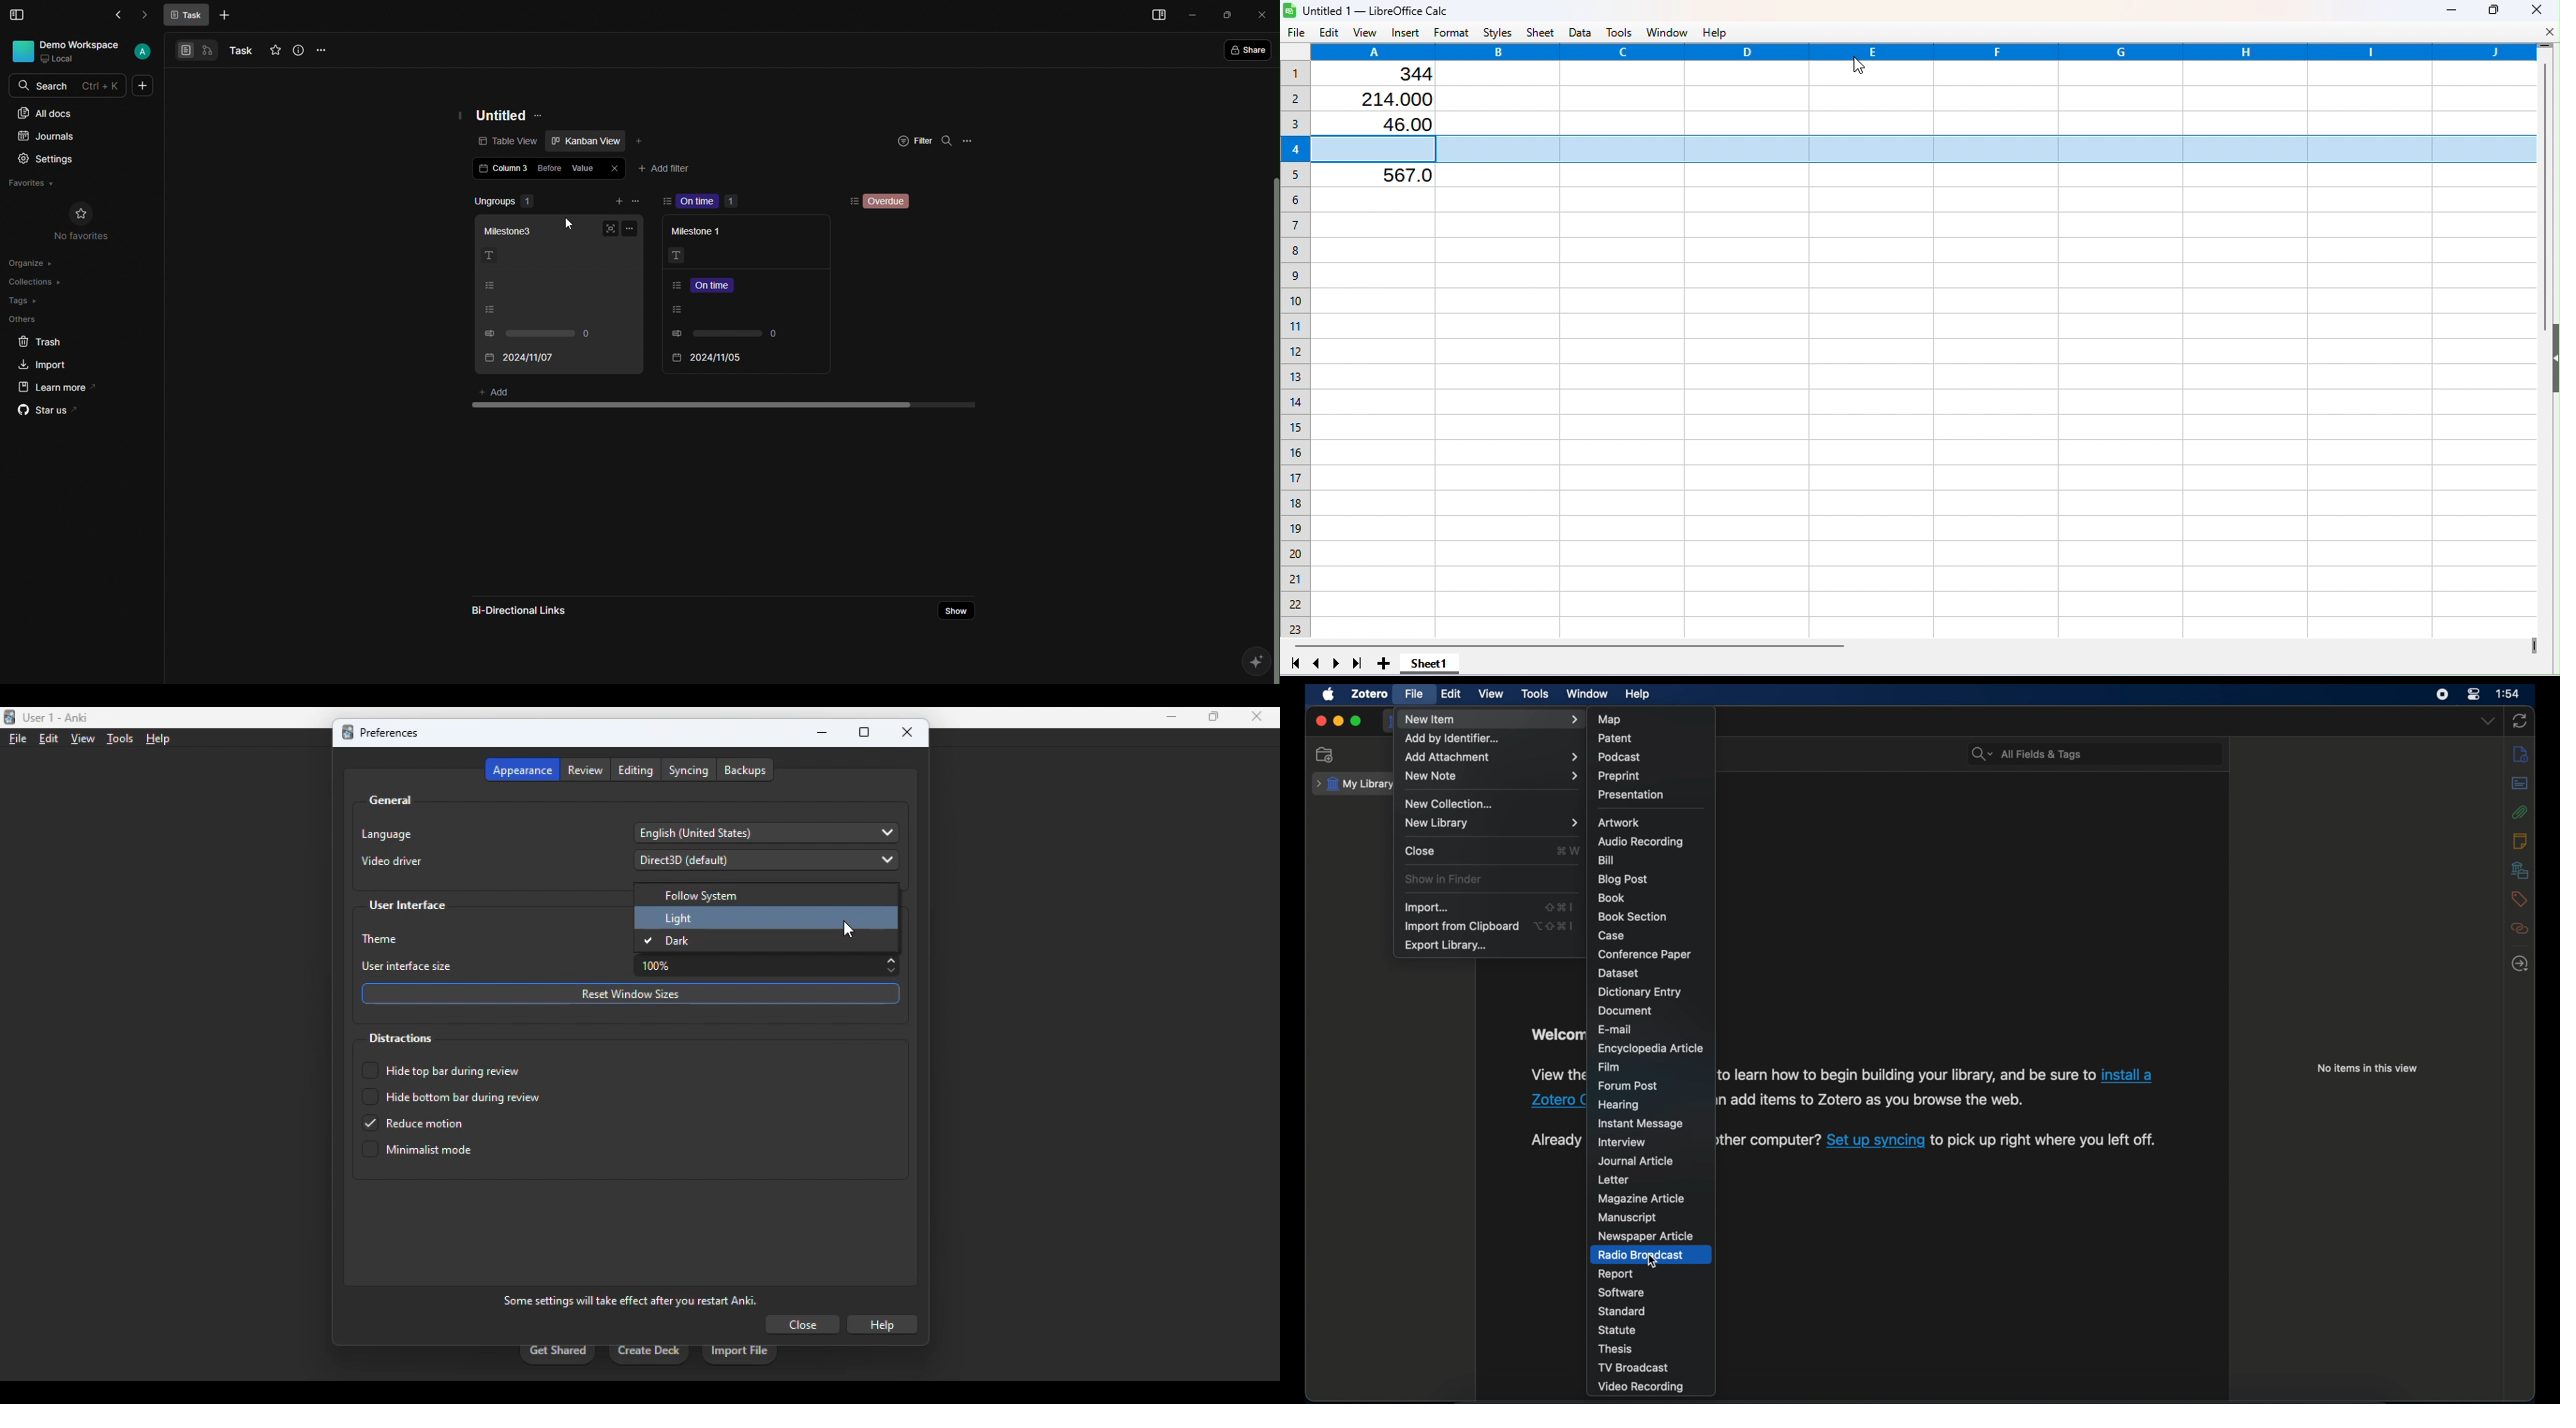 The height and width of the screenshot is (1428, 2576). Describe the element at coordinates (1611, 719) in the screenshot. I see `map` at that location.